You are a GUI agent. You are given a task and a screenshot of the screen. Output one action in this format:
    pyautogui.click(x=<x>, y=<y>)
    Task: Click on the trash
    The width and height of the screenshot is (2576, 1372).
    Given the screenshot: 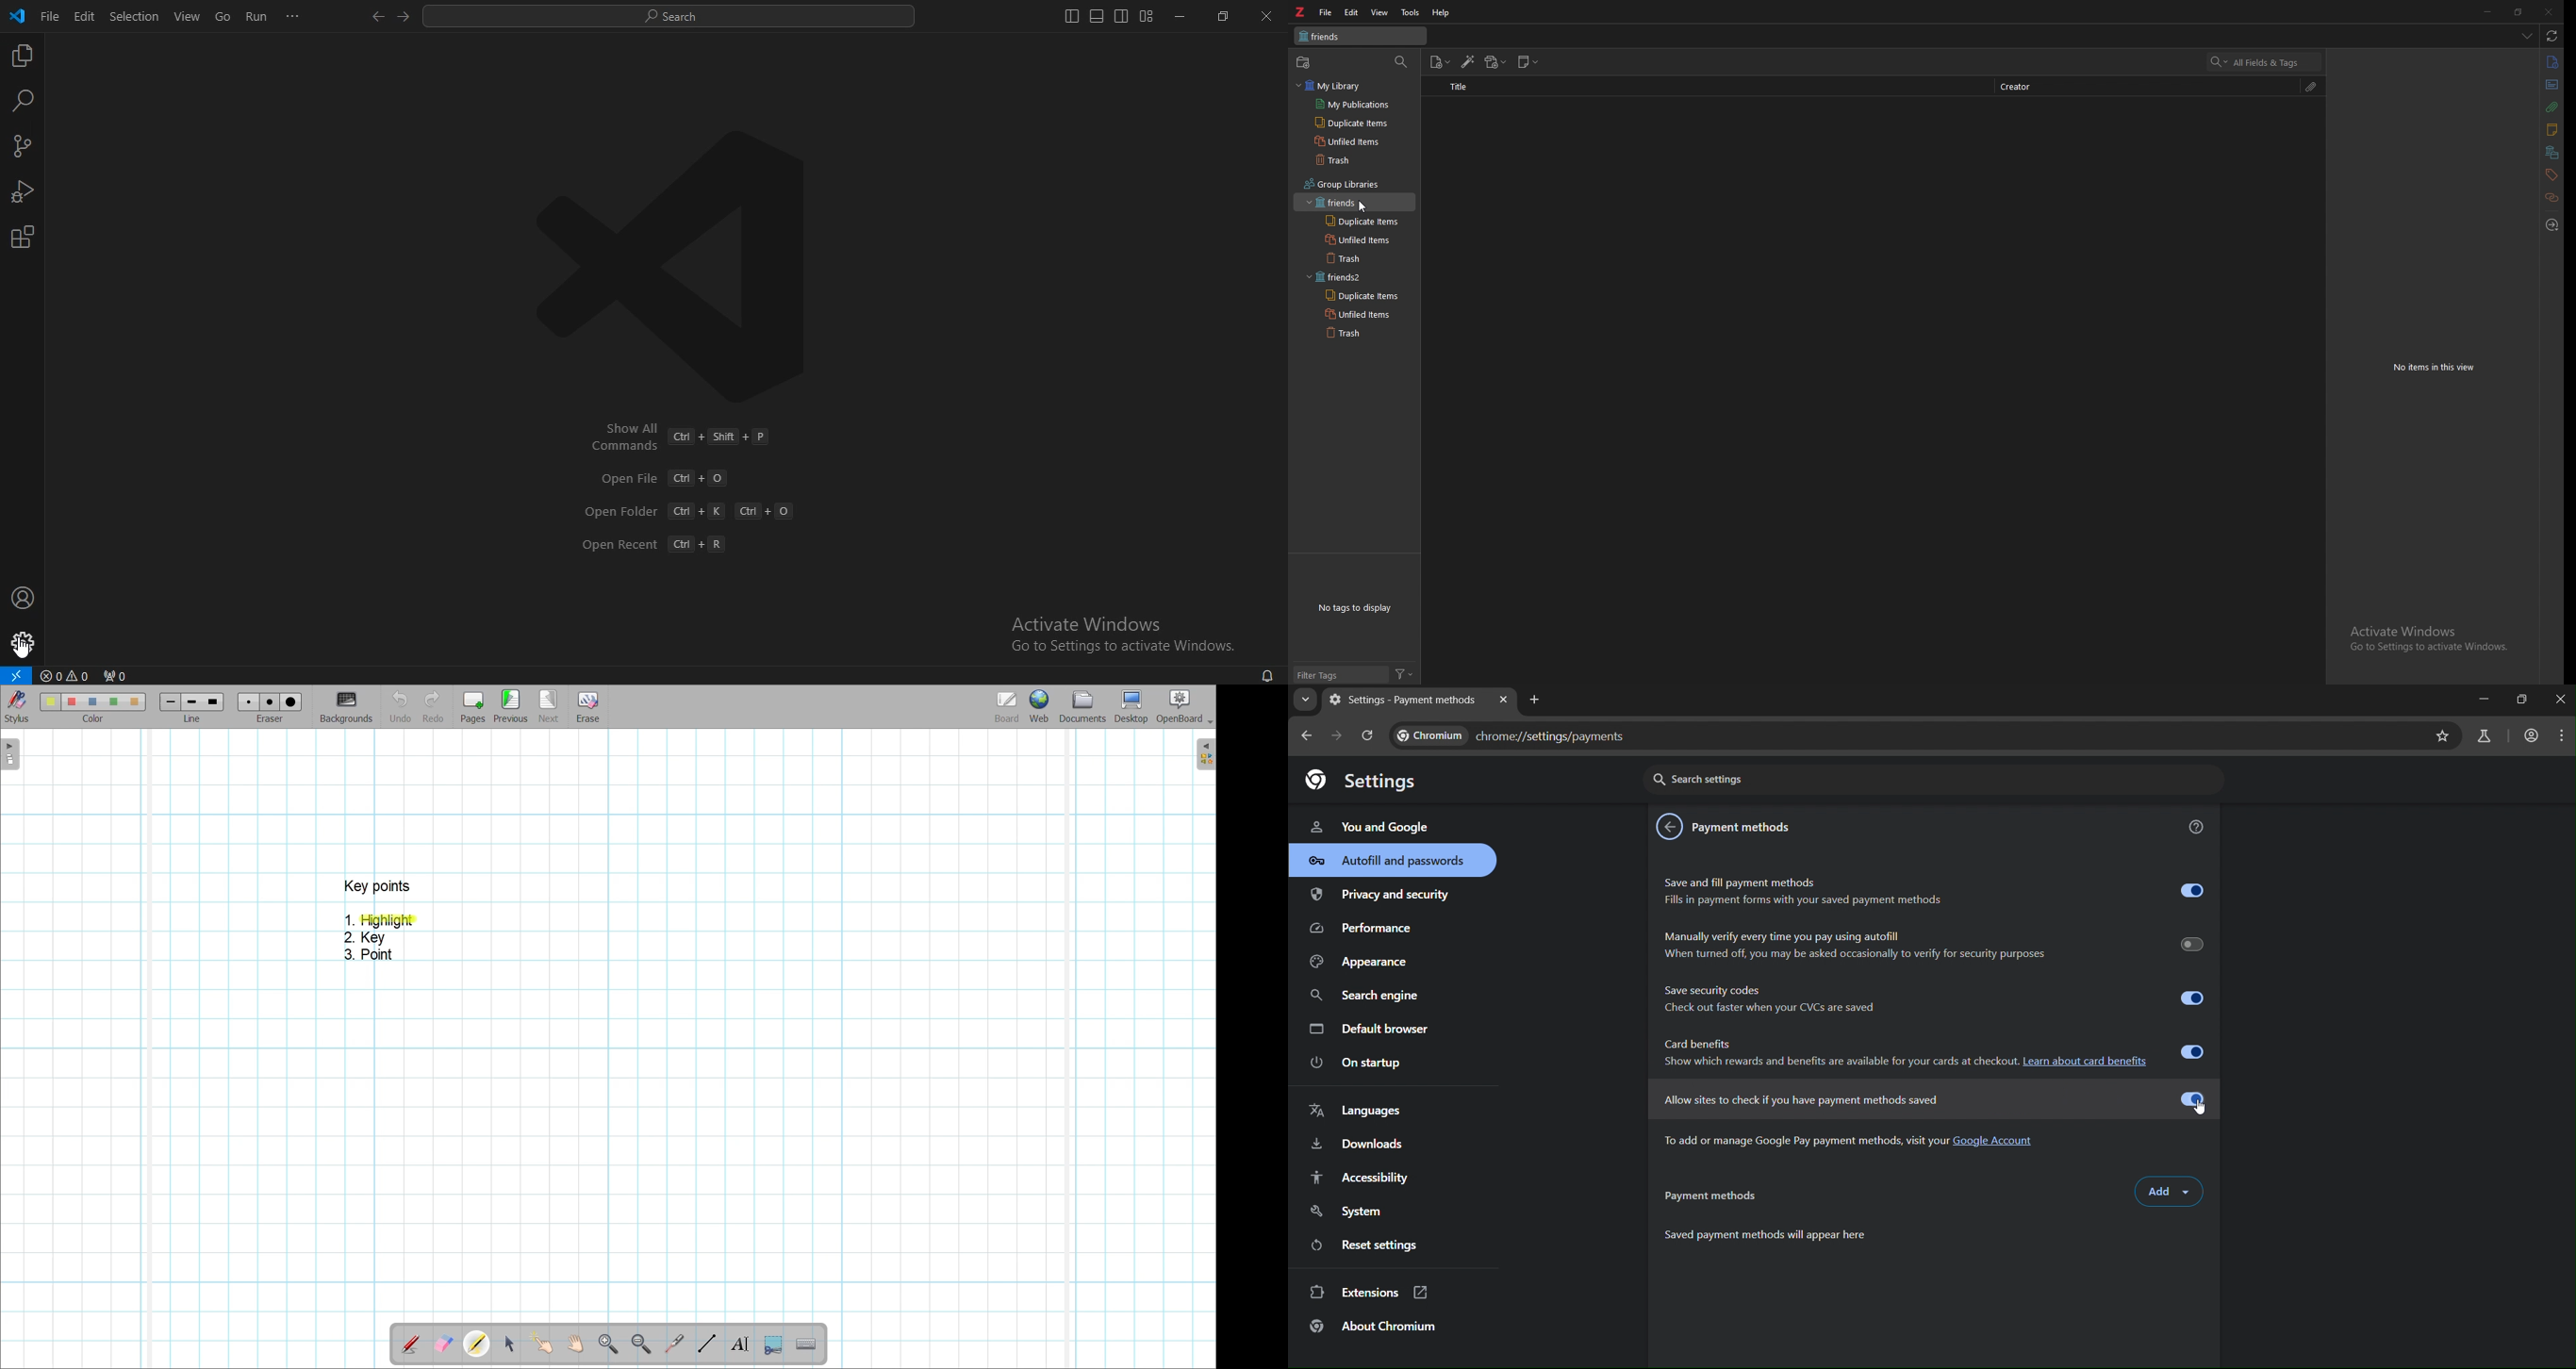 What is the action you would take?
    pyautogui.click(x=1365, y=257)
    